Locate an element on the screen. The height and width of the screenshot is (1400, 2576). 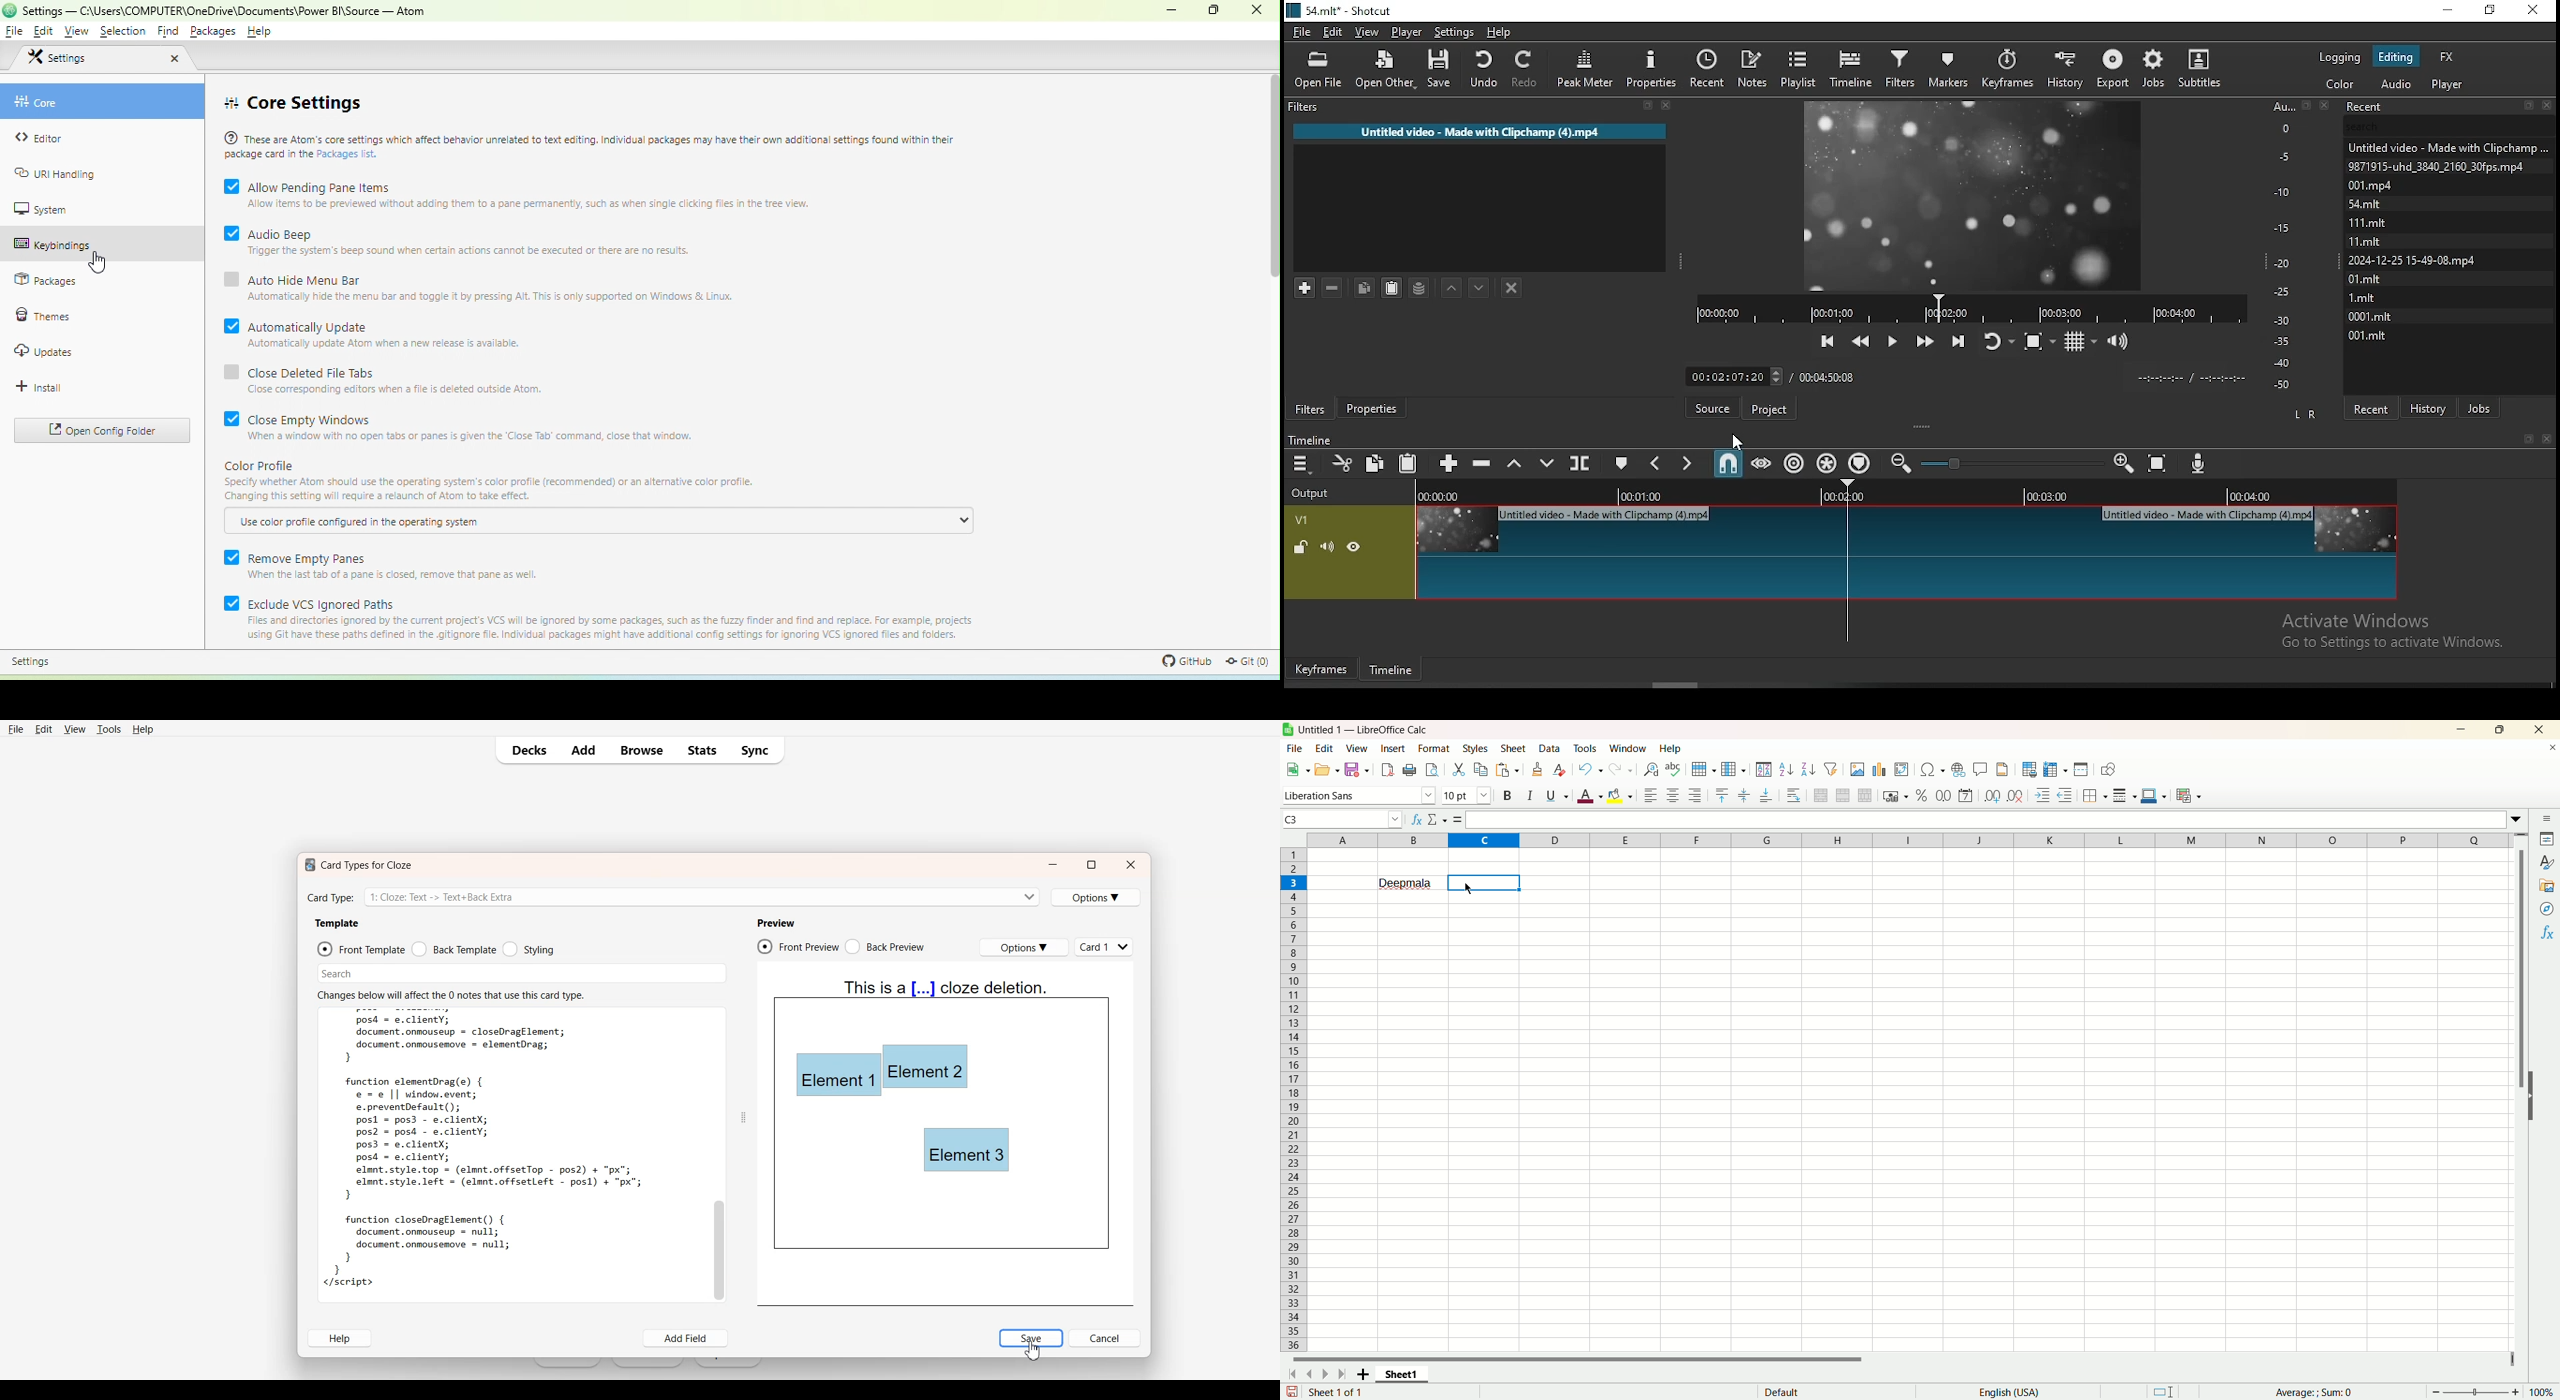
Input line is located at coordinates (1993, 819).